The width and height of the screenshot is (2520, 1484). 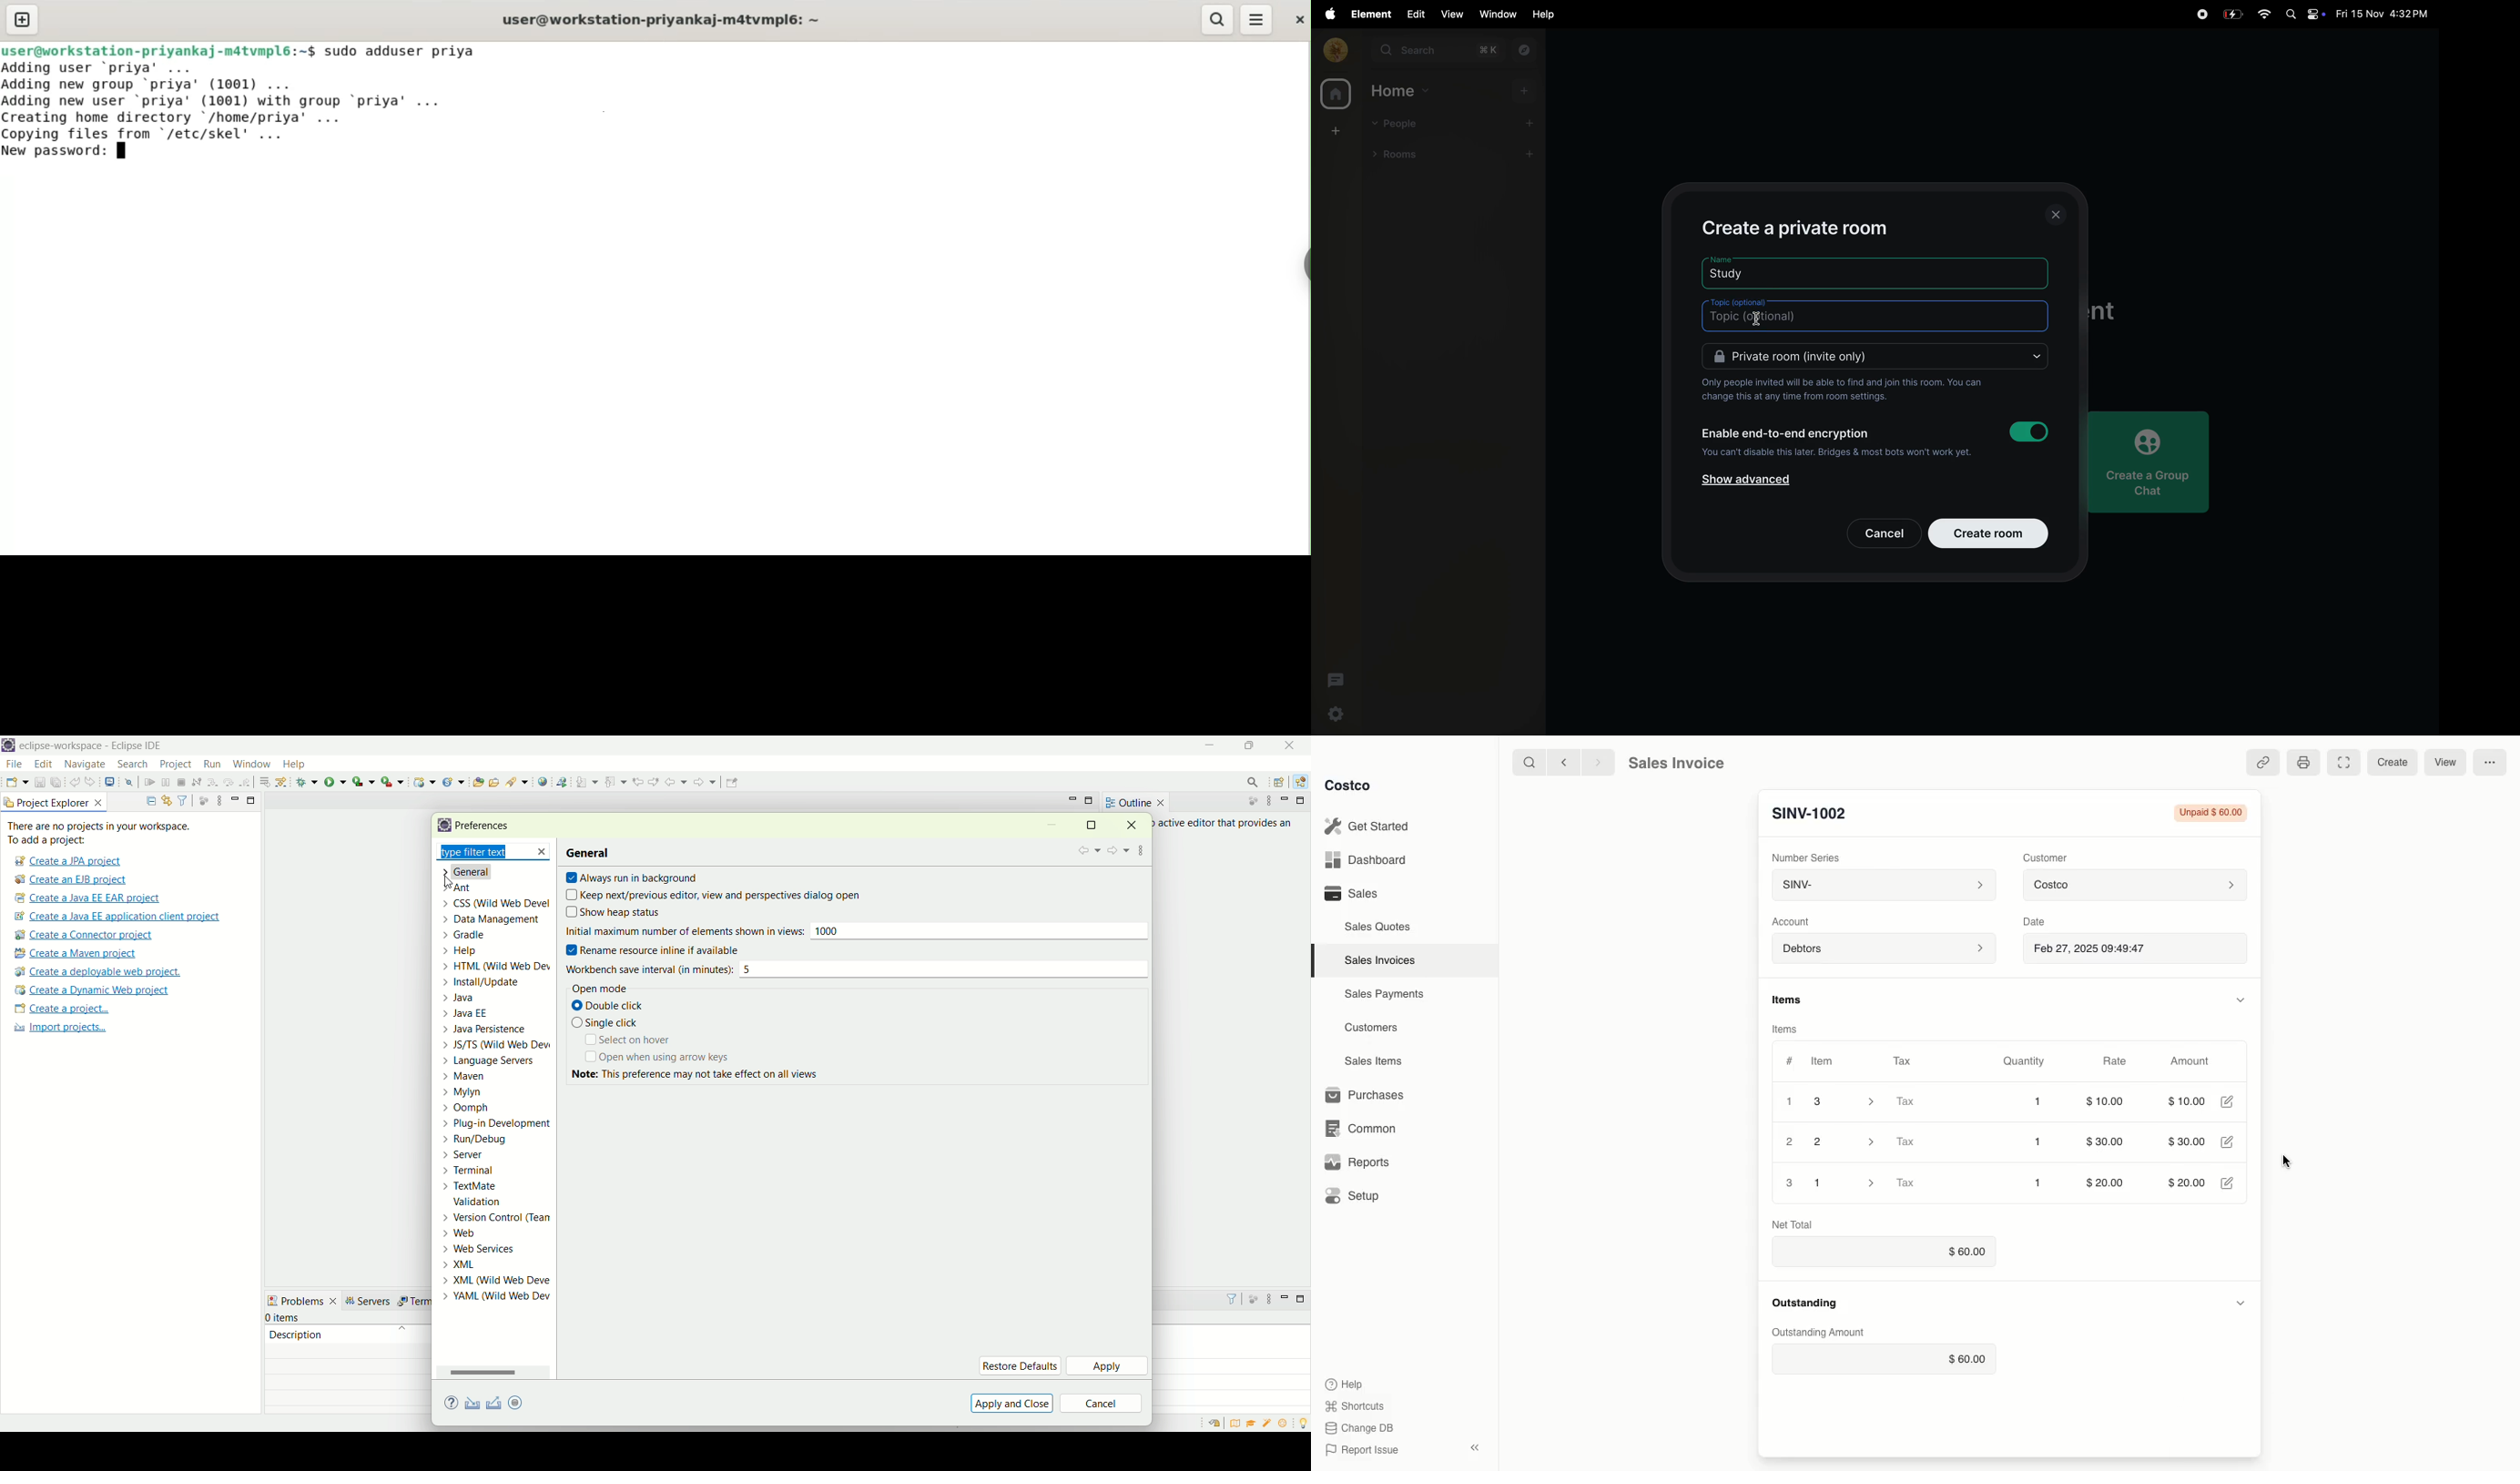 What do you see at coordinates (2044, 919) in the screenshot?
I see `Date` at bounding box center [2044, 919].